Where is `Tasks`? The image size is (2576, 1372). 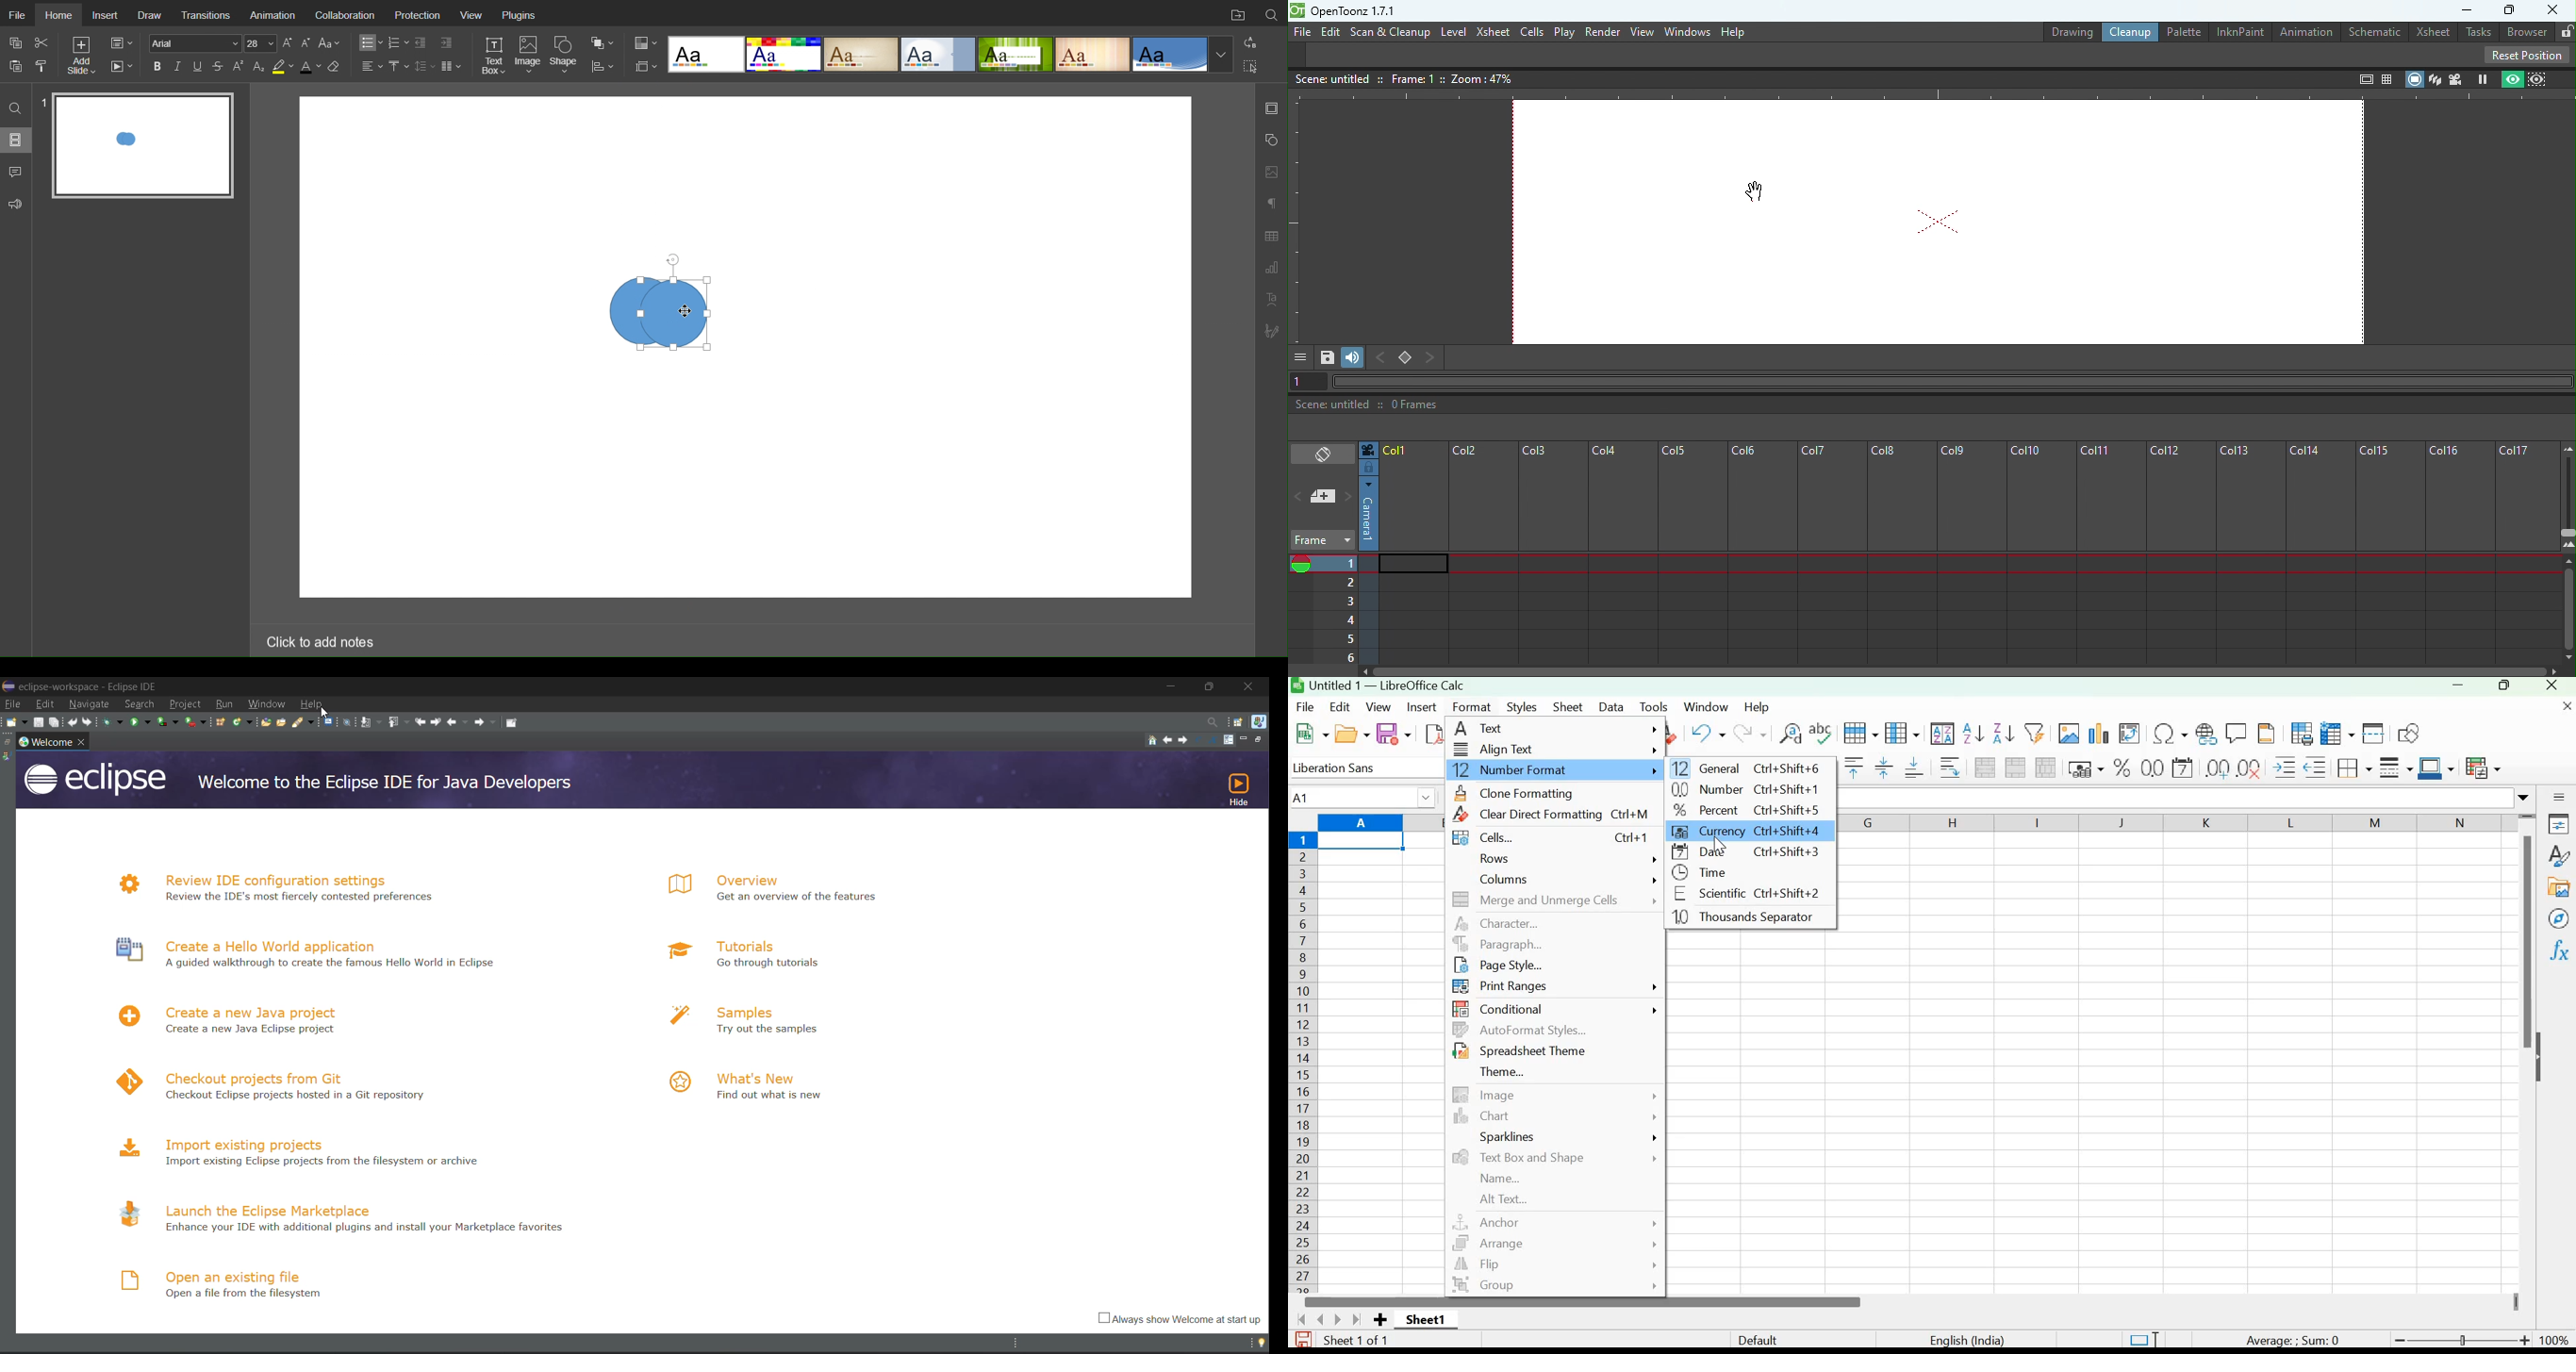
Tasks is located at coordinates (2477, 33).